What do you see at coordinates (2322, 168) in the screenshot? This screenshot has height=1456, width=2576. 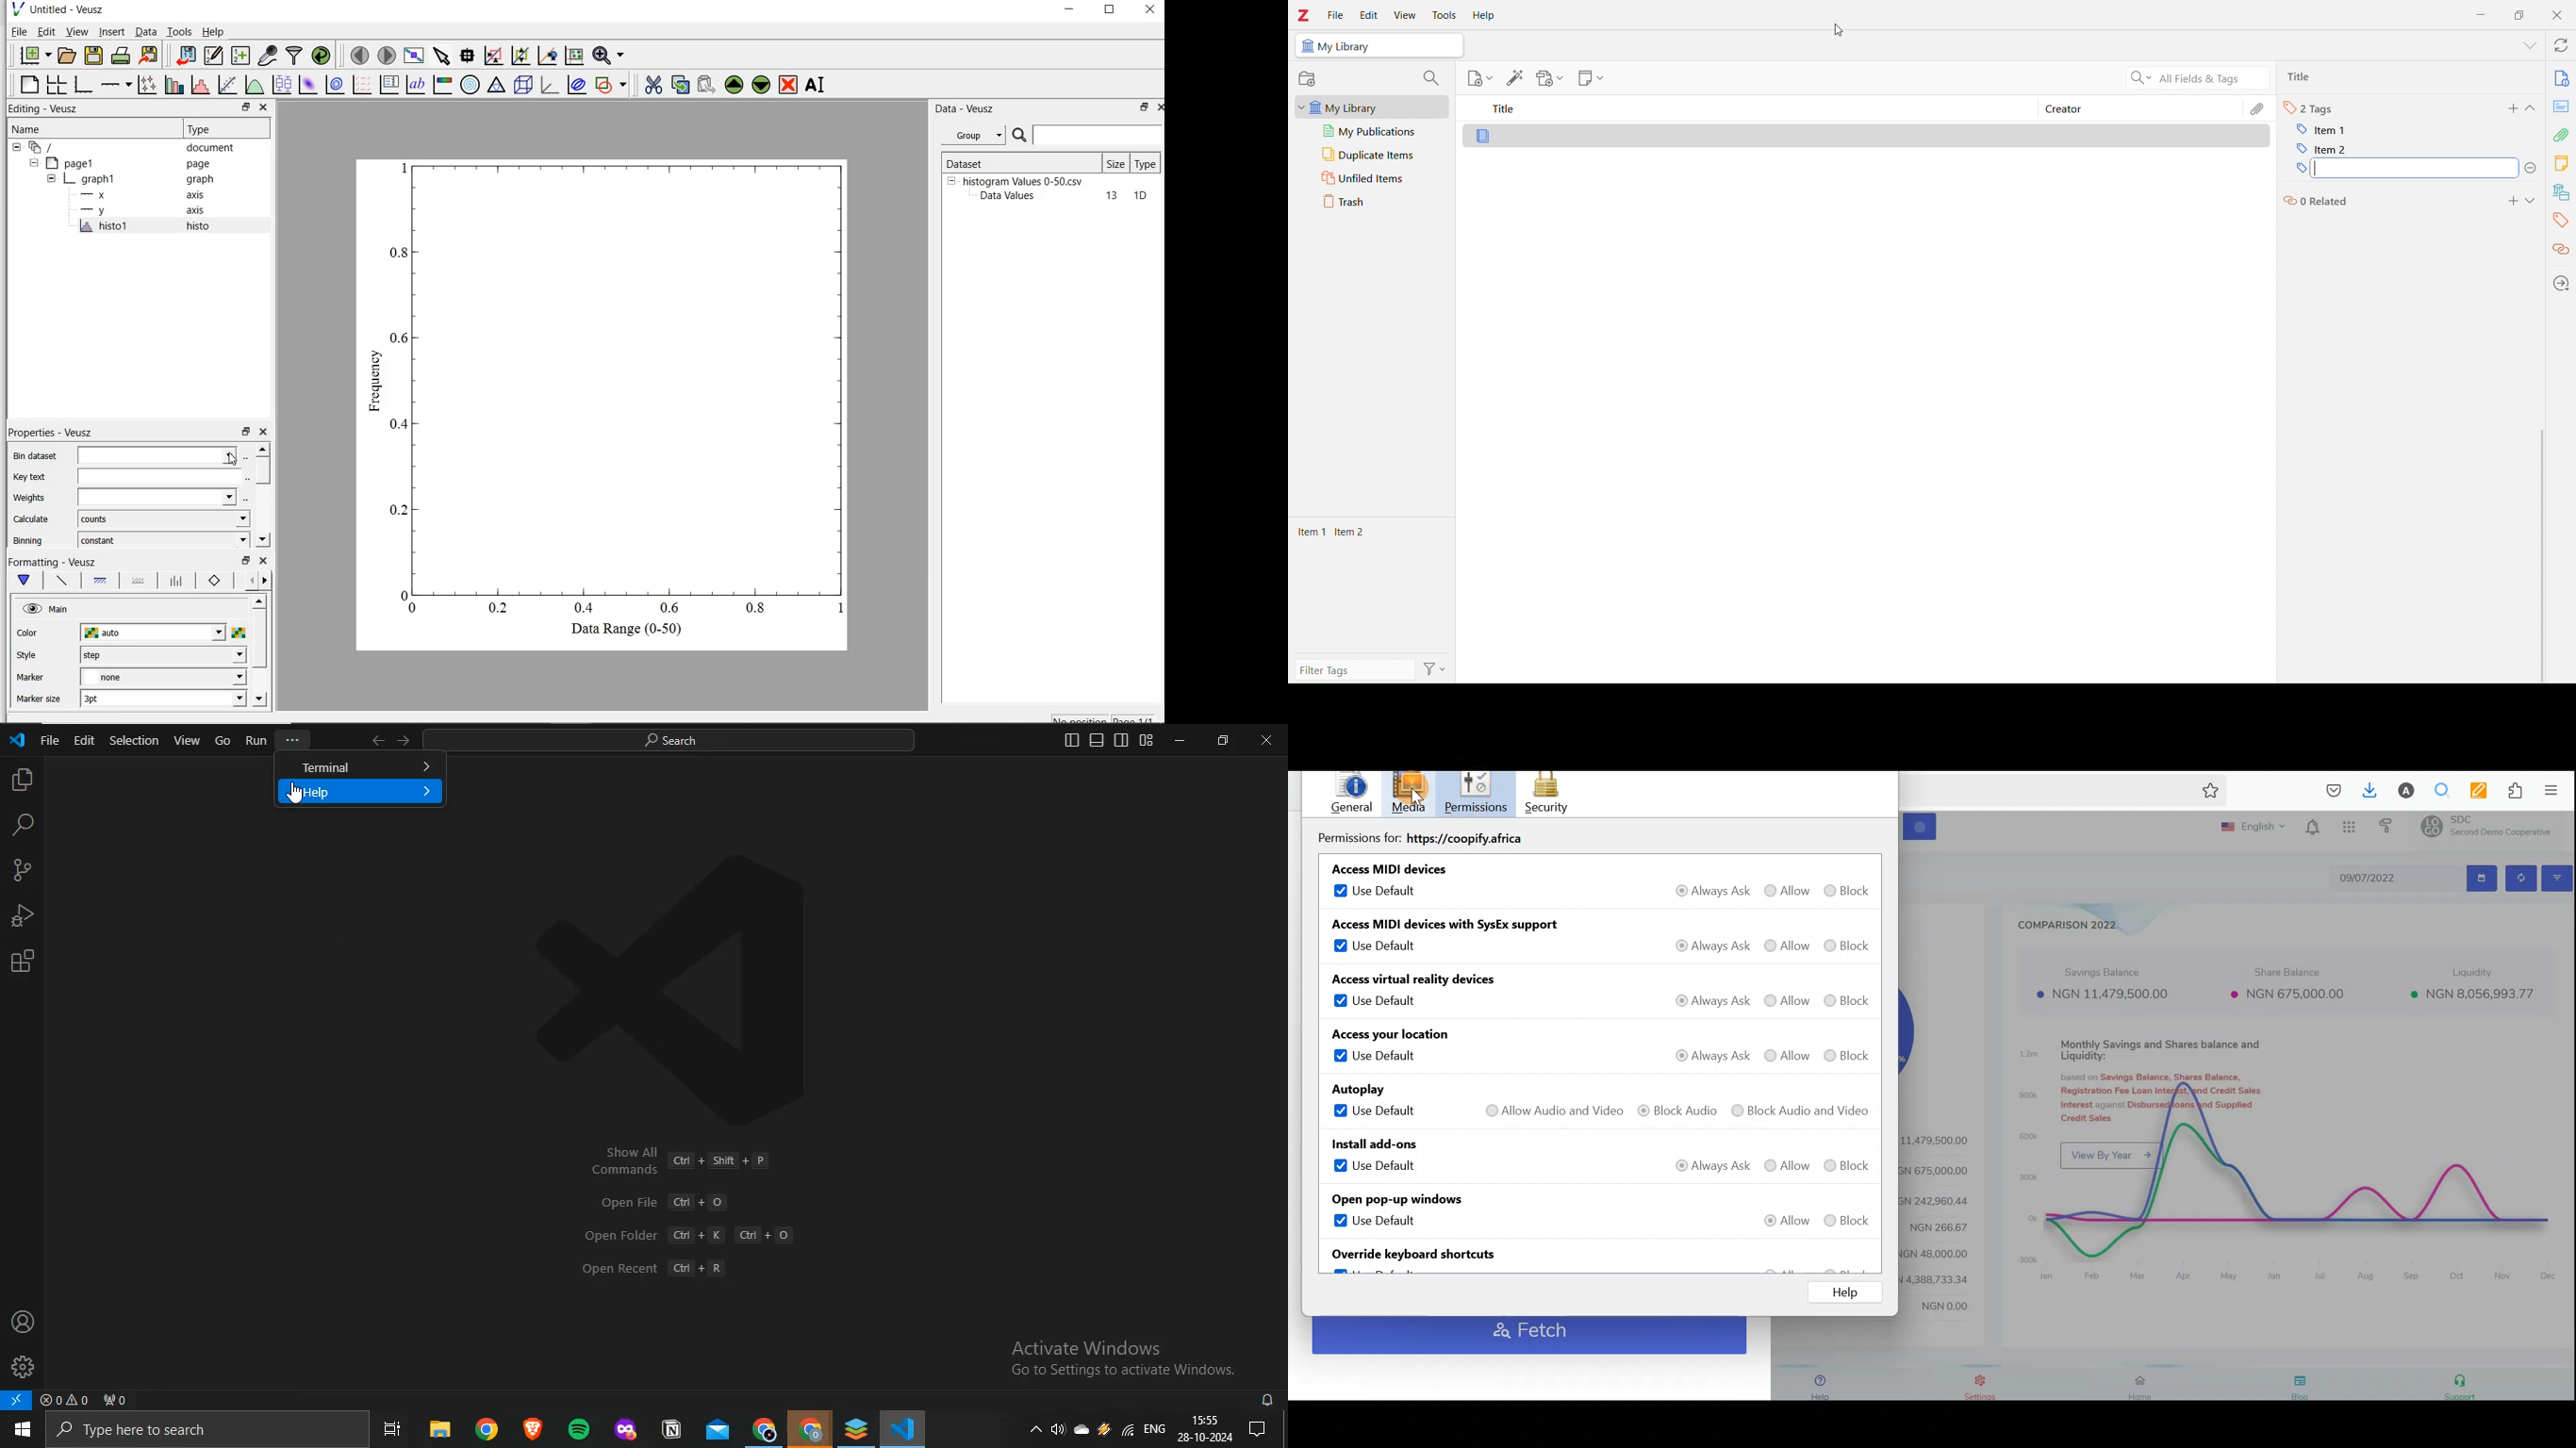 I see `tags` at bounding box center [2322, 168].